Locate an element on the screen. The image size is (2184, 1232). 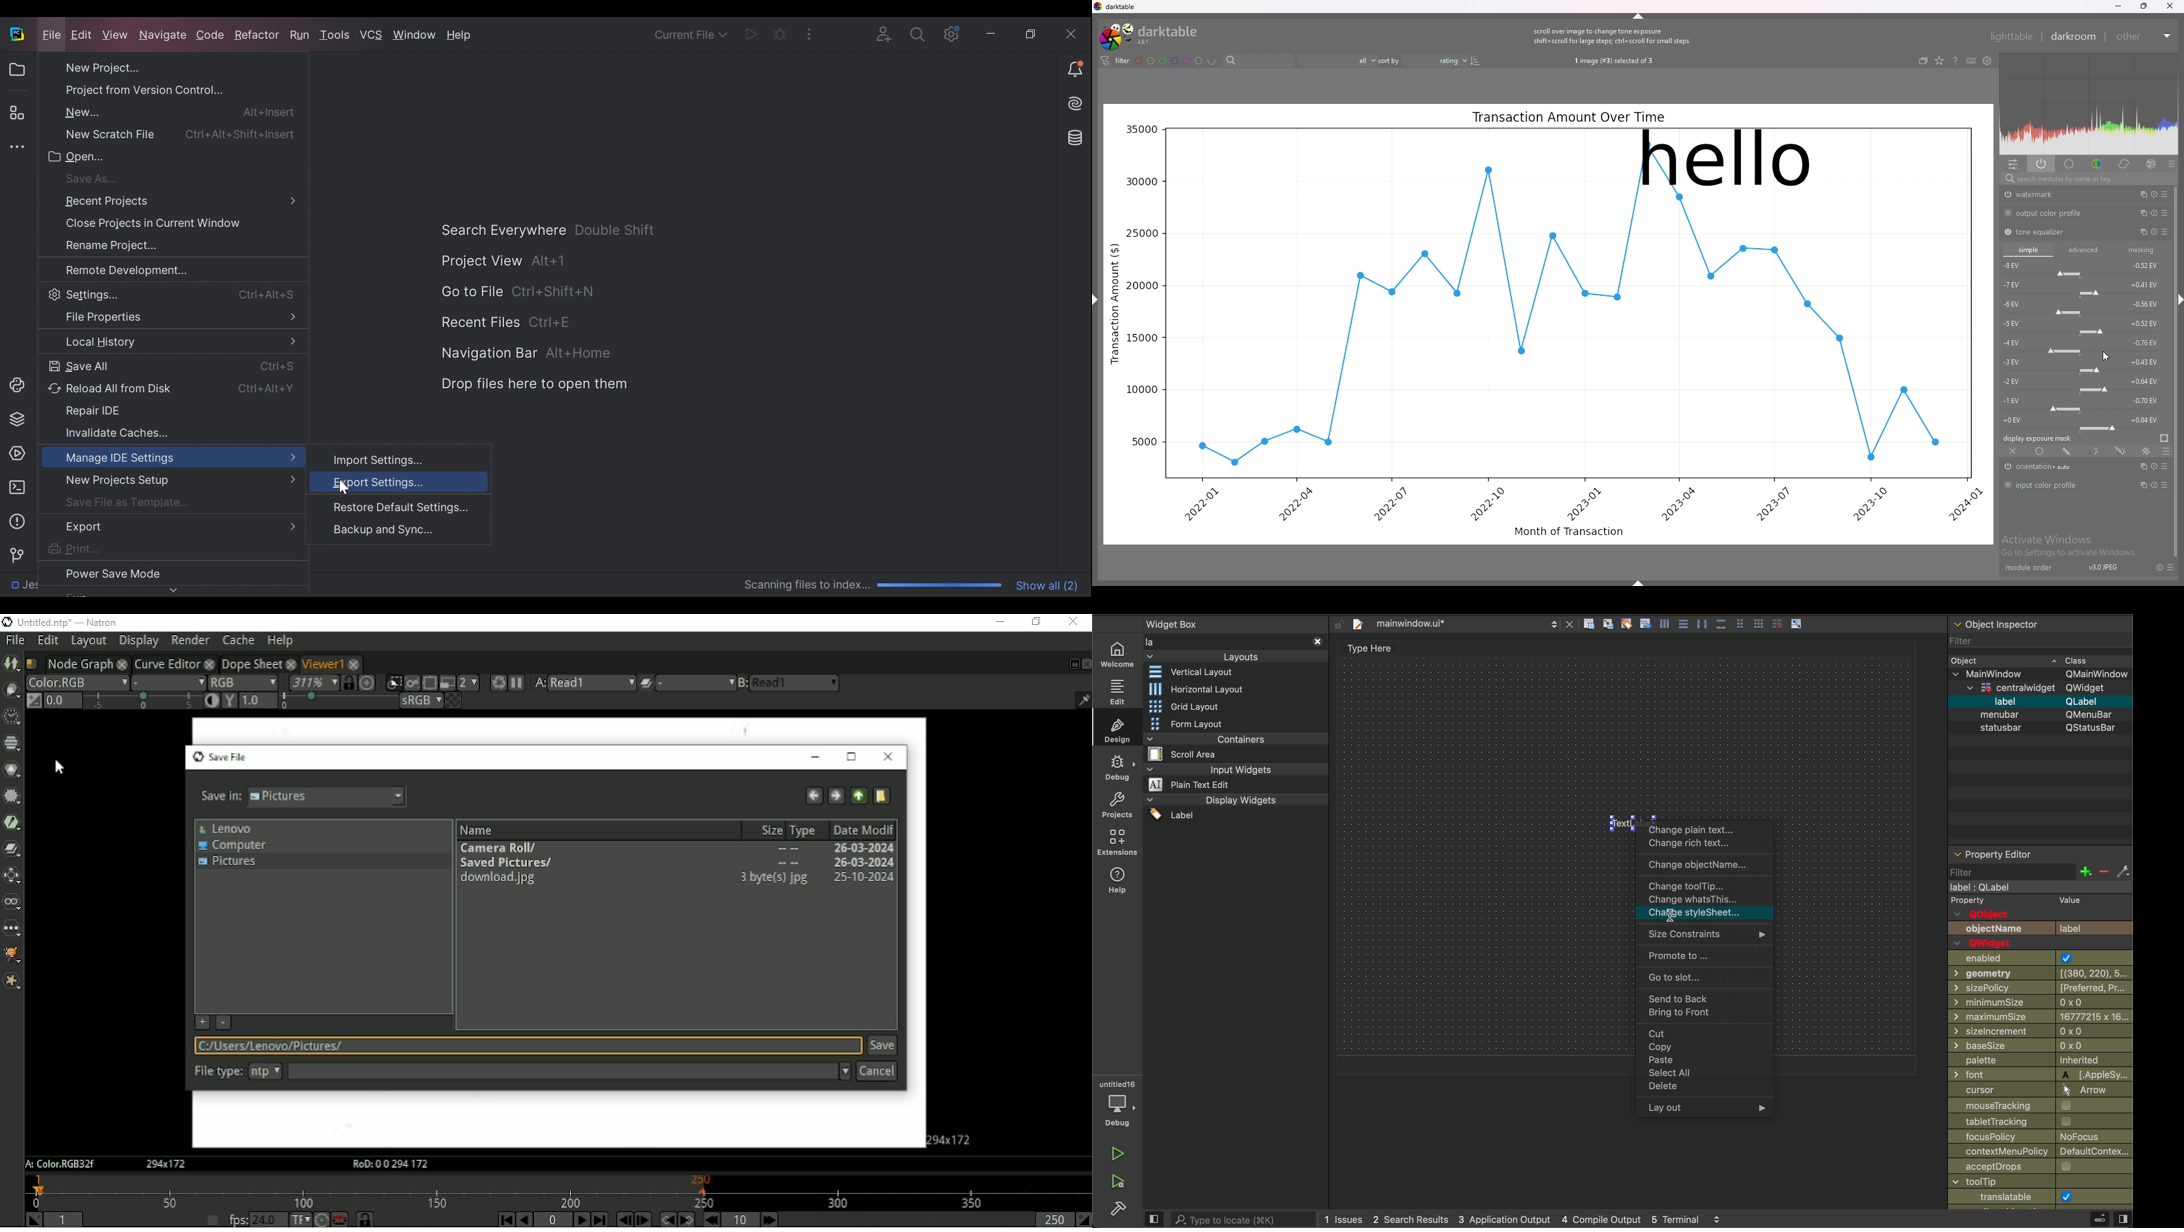
graph line is located at coordinates (1572, 334).